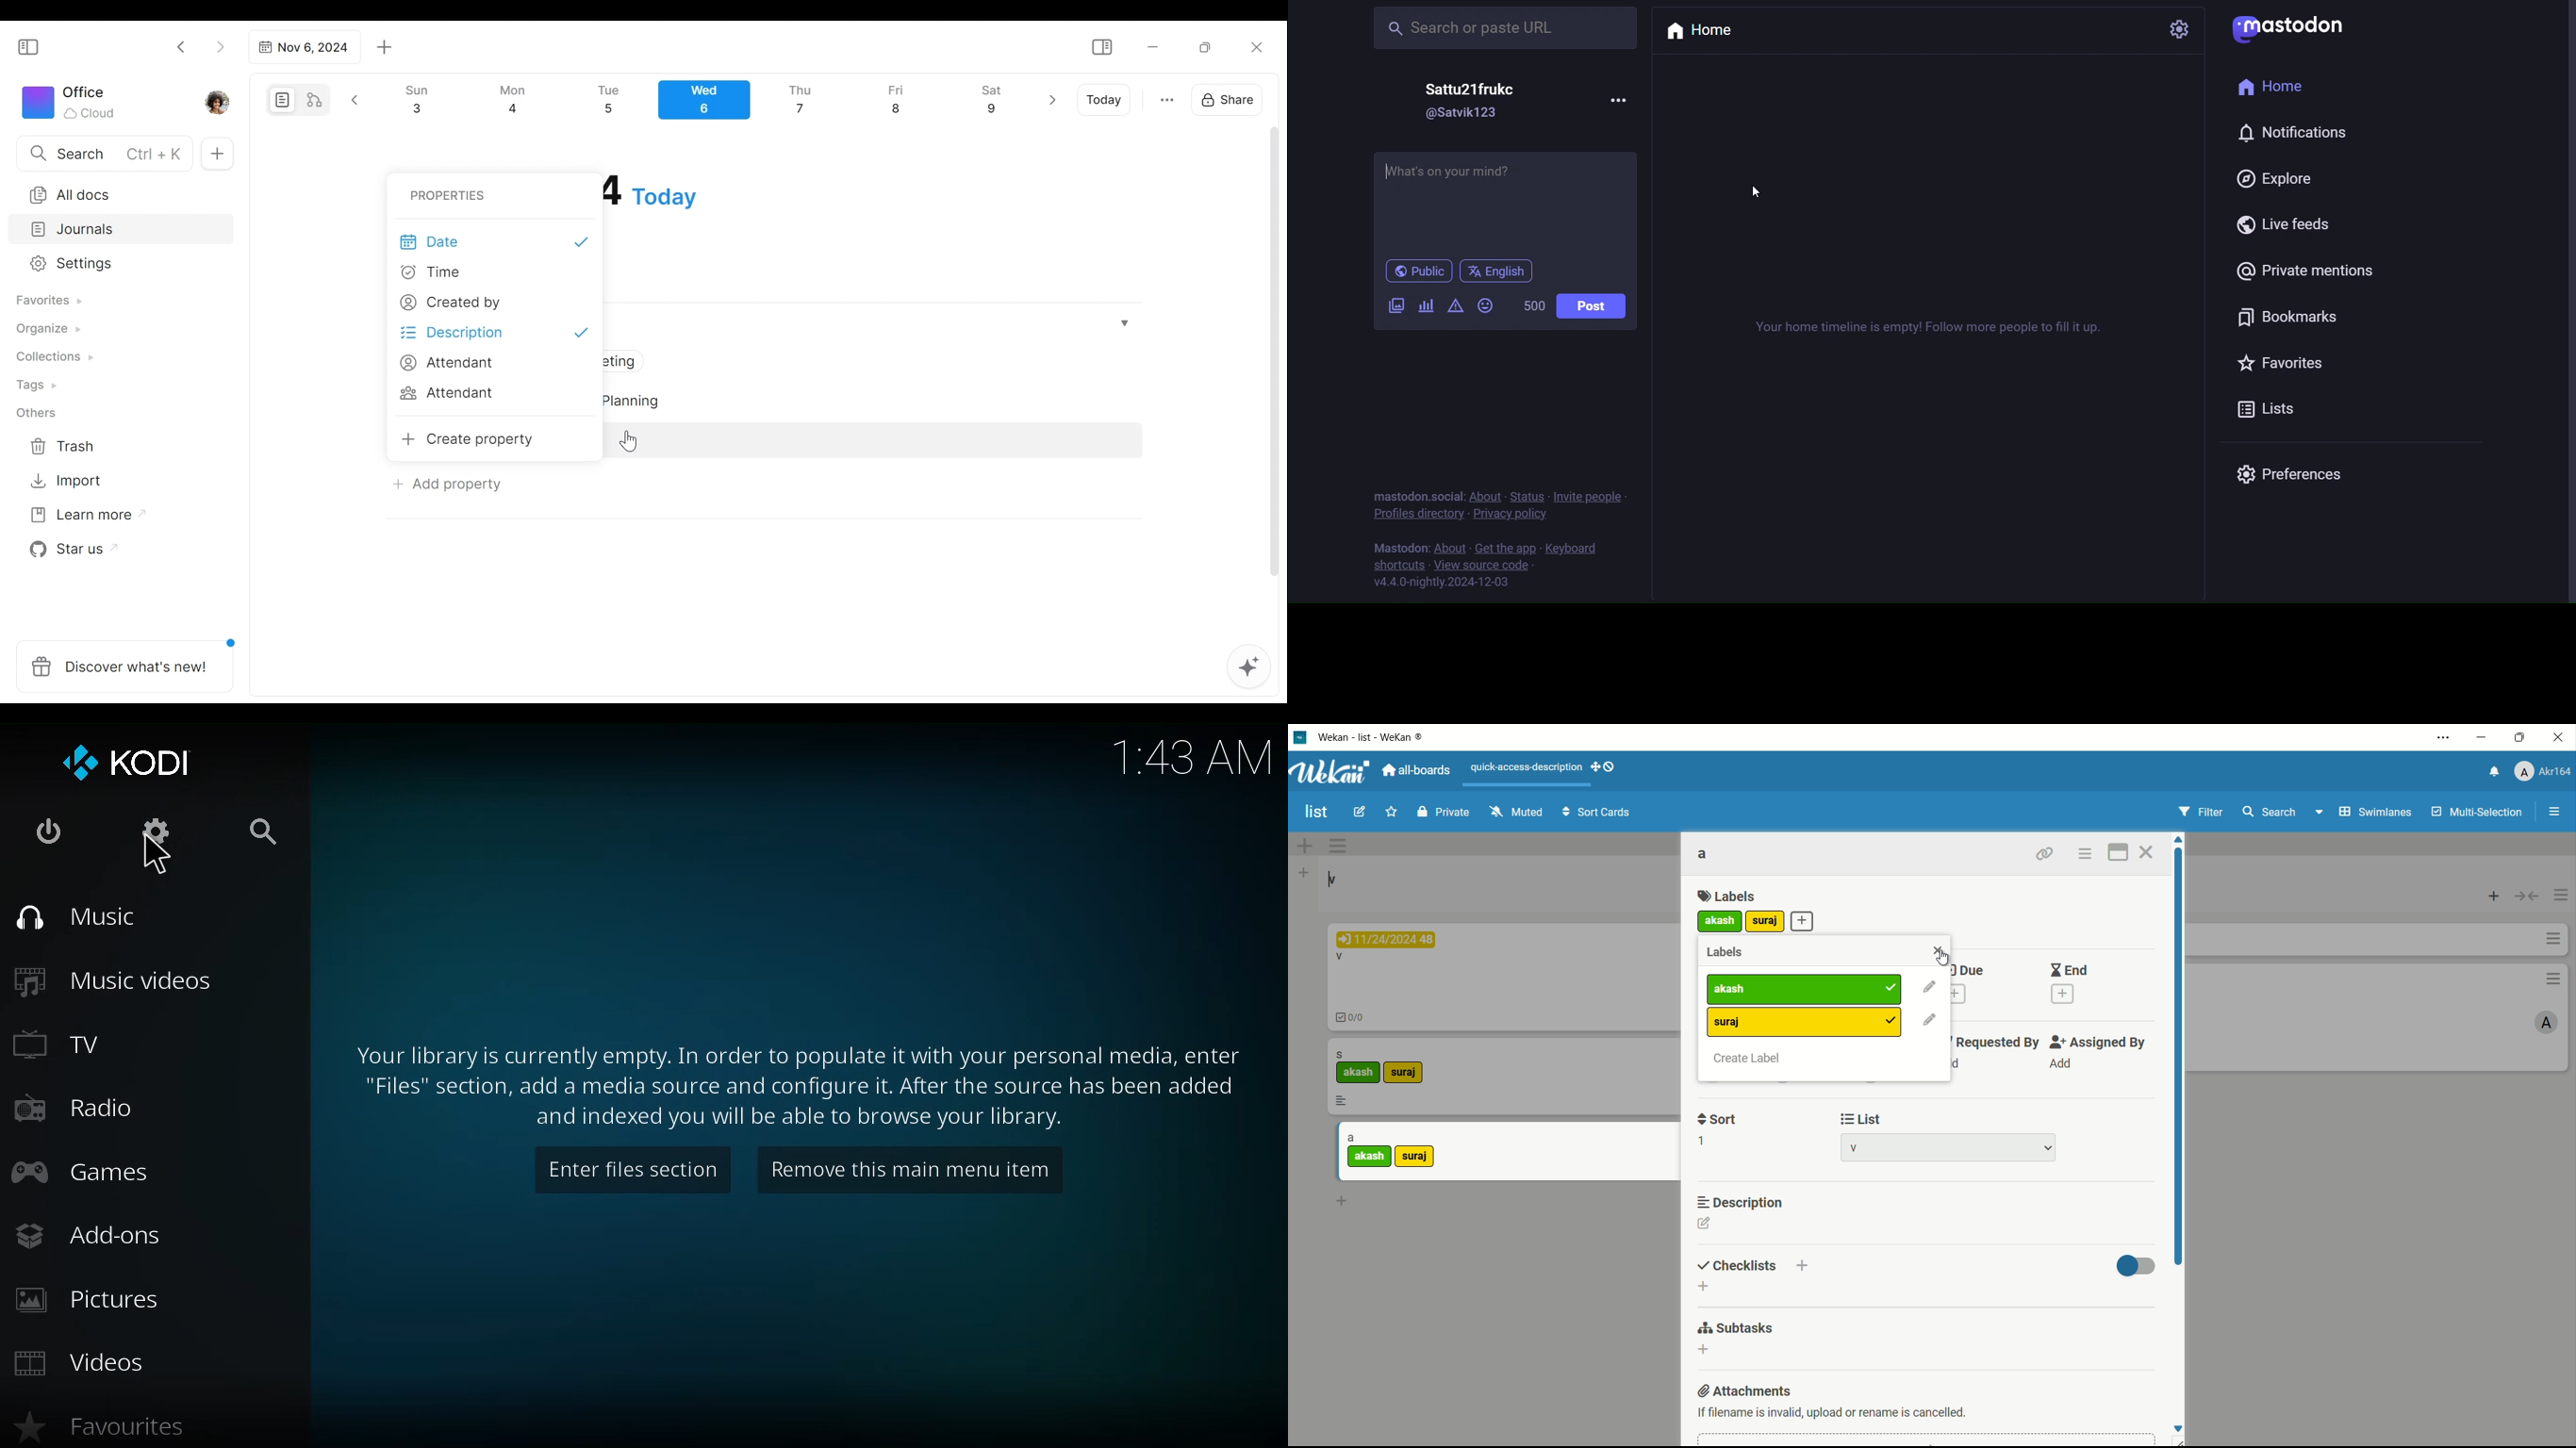 This screenshot has height=1456, width=2576. What do you see at coordinates (1377, 738) in the screenshot?
I see `app name` at bounding box center [1377, 738].